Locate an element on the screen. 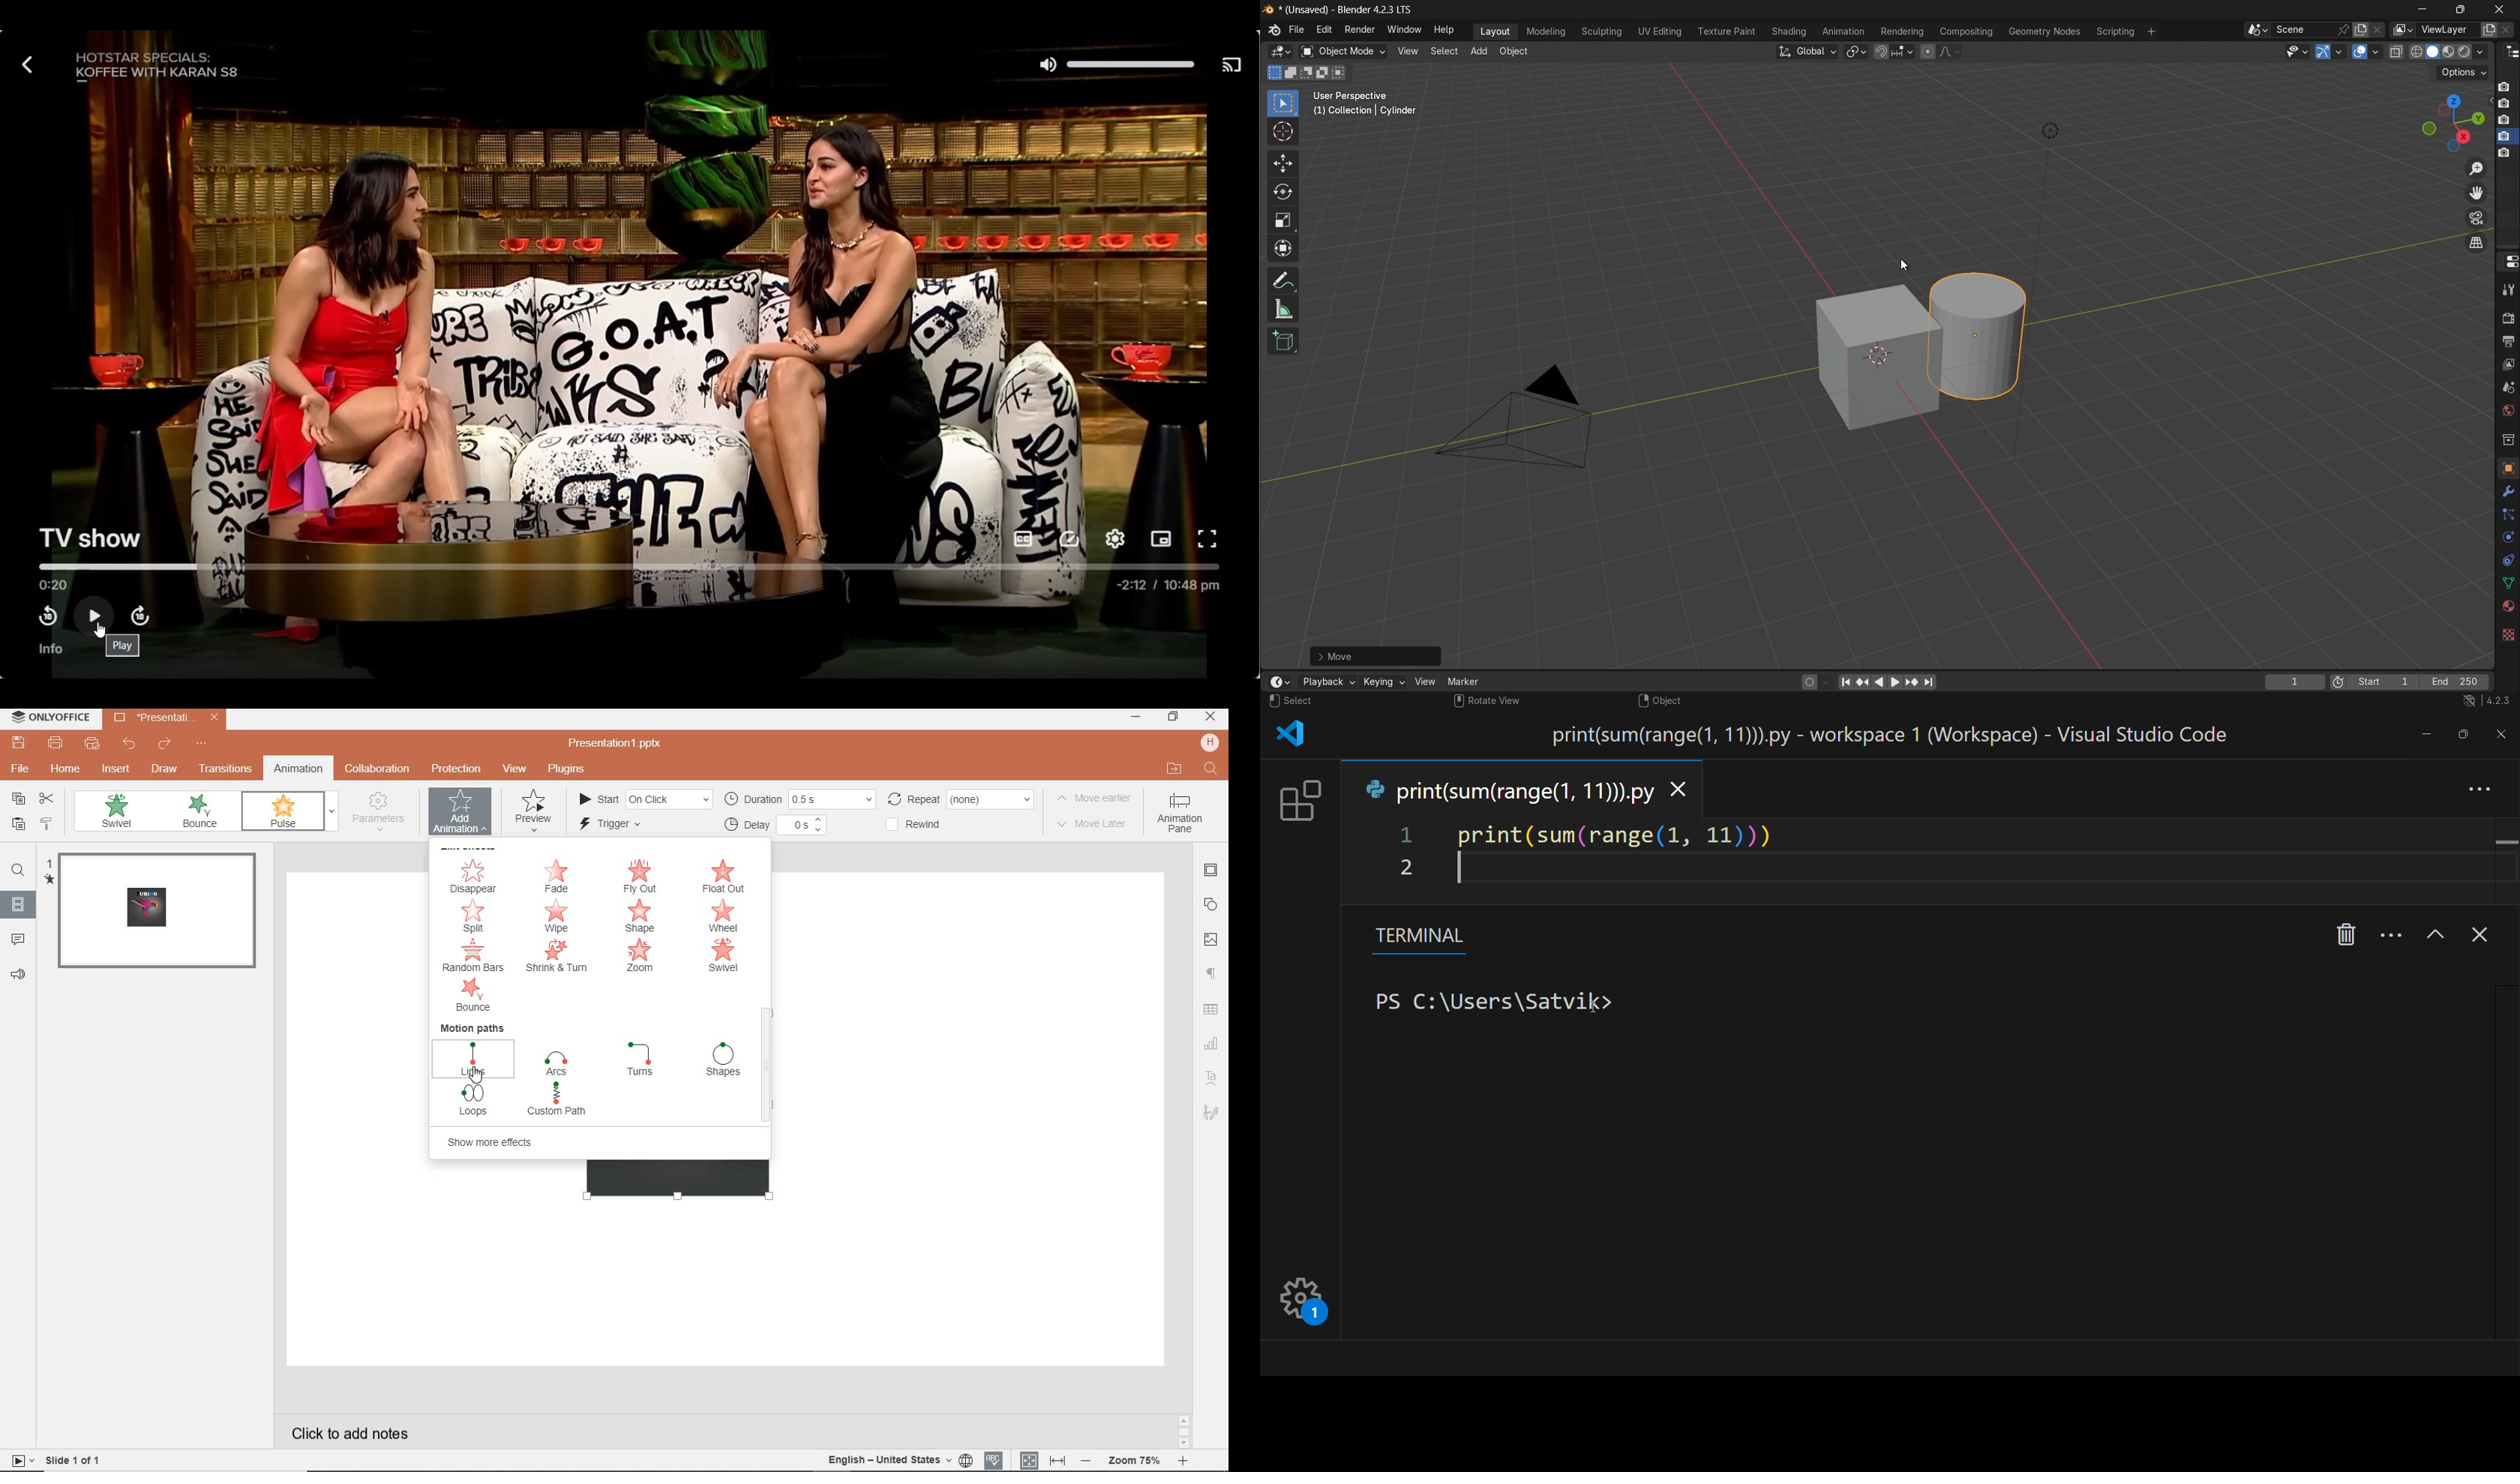  slide 1 is located at coordinates (155, 913).